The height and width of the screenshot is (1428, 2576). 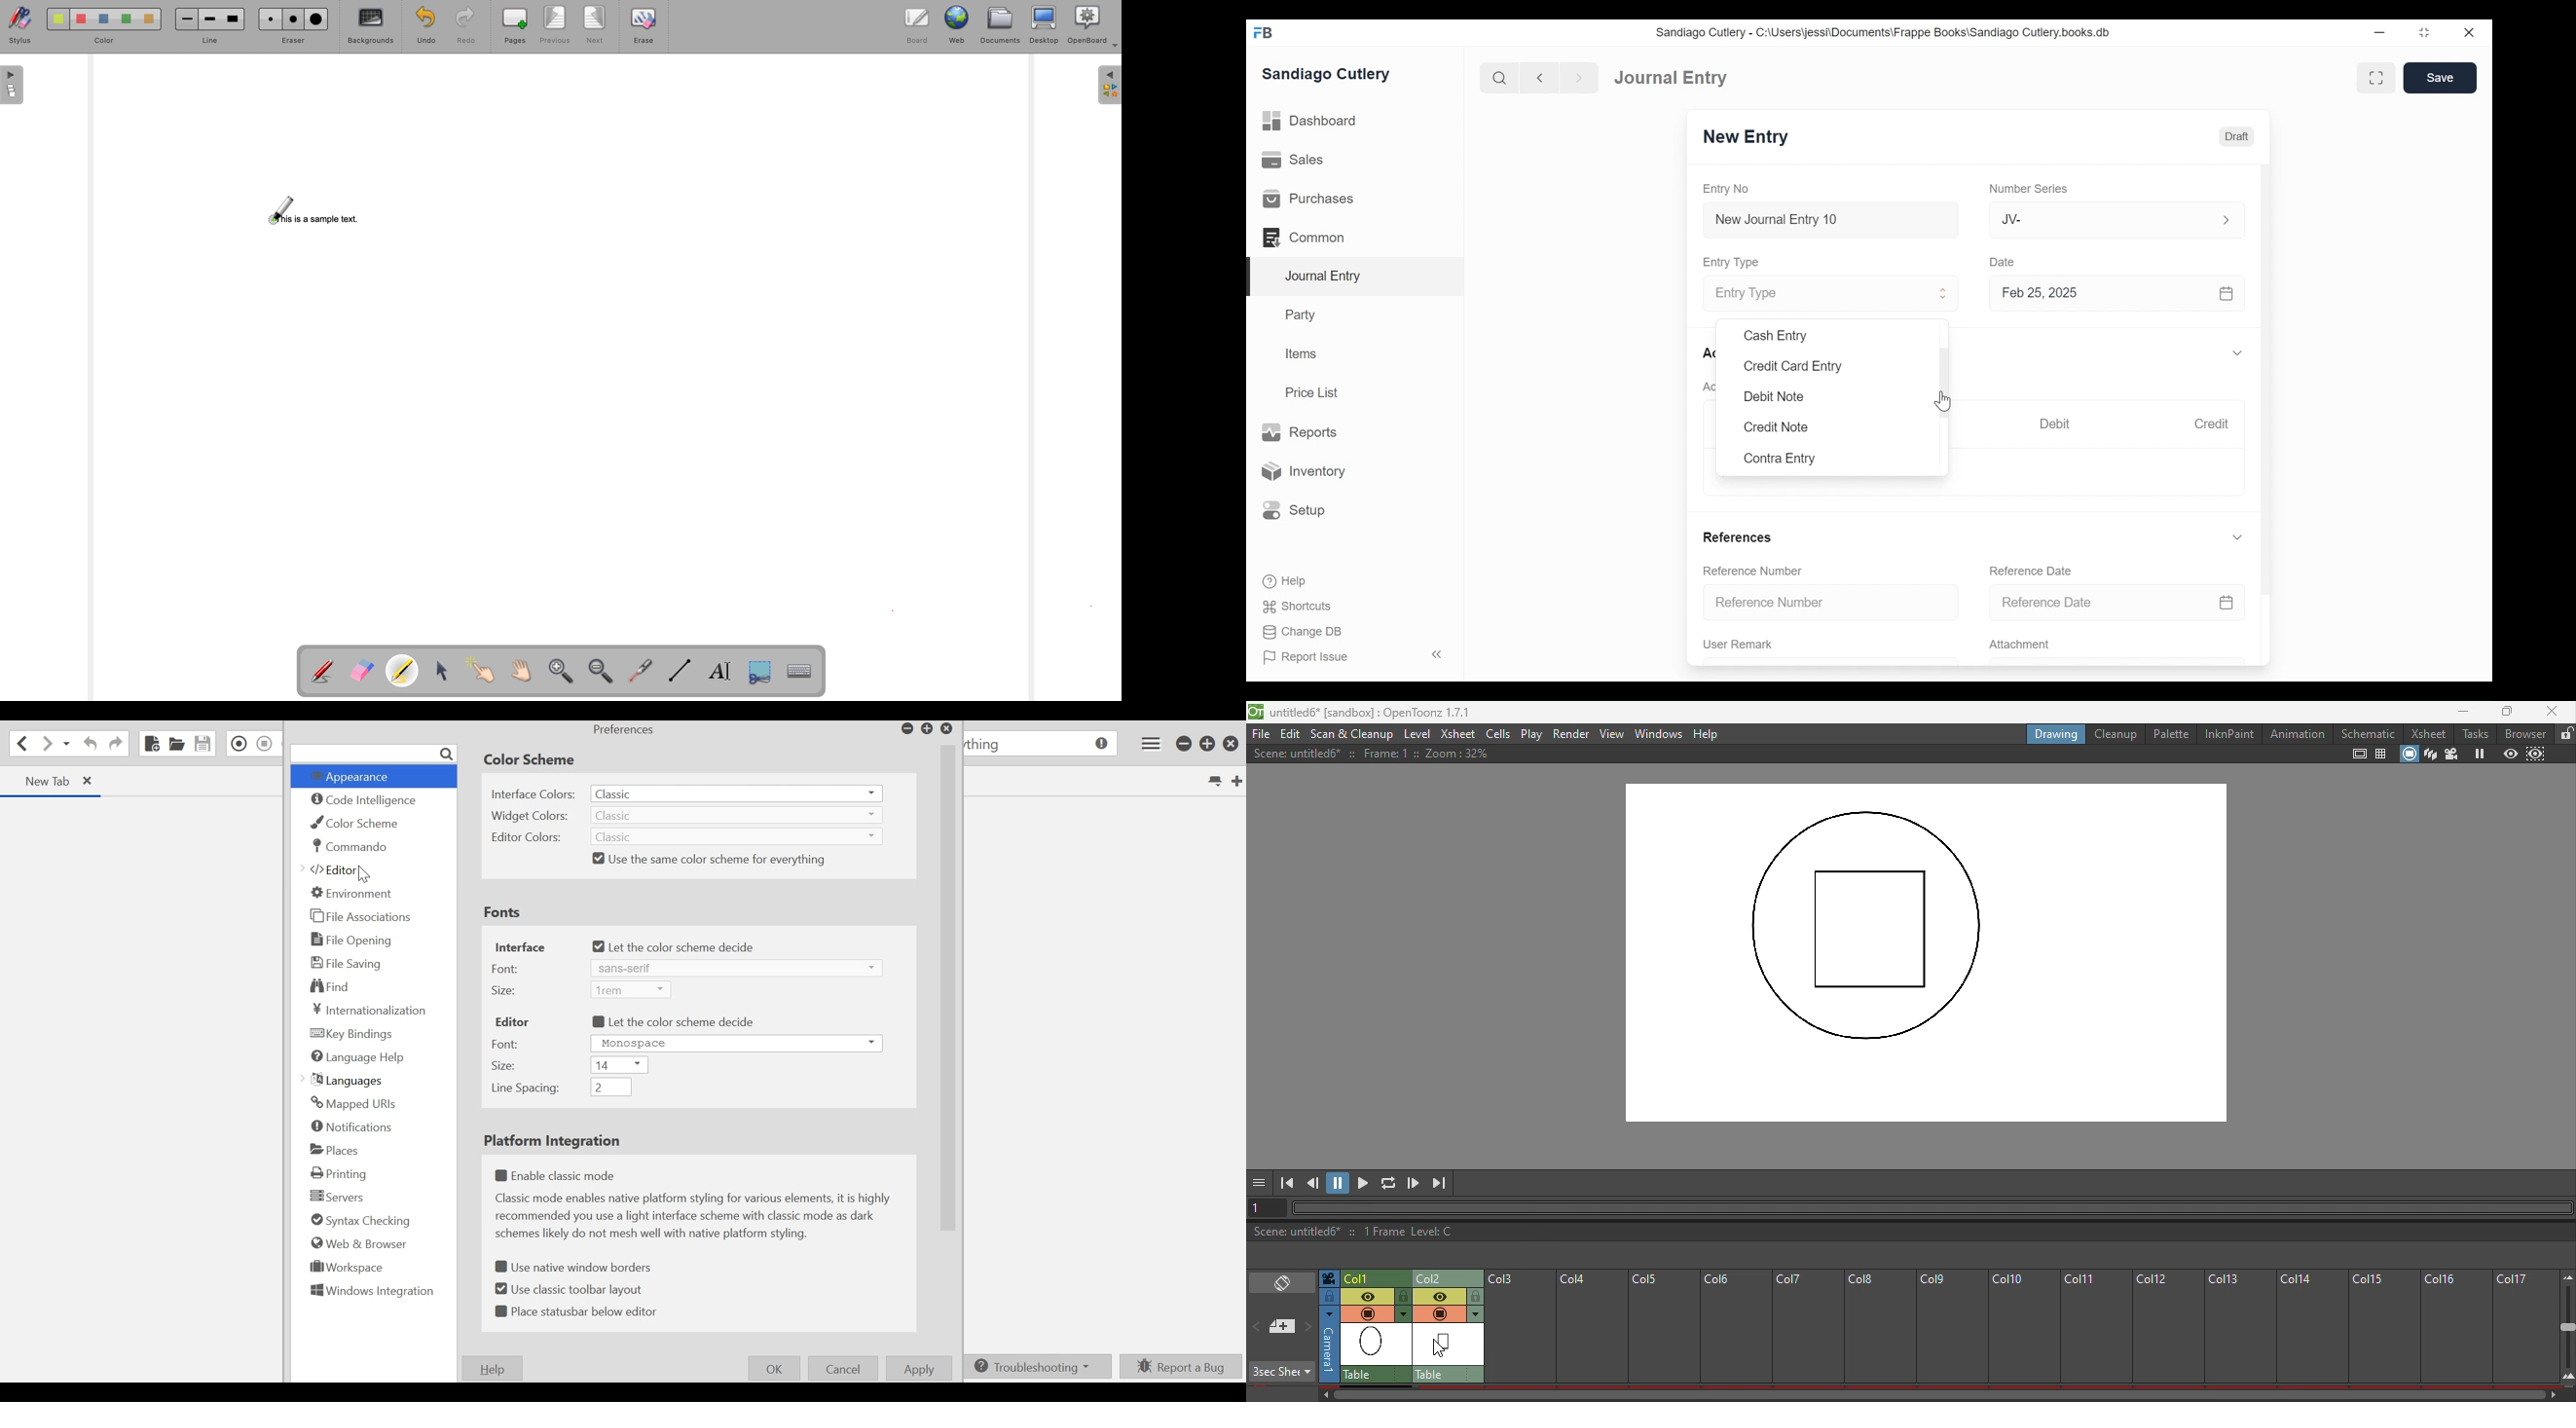 I want to click on Go back onelocation, so click(x=21, y=743).